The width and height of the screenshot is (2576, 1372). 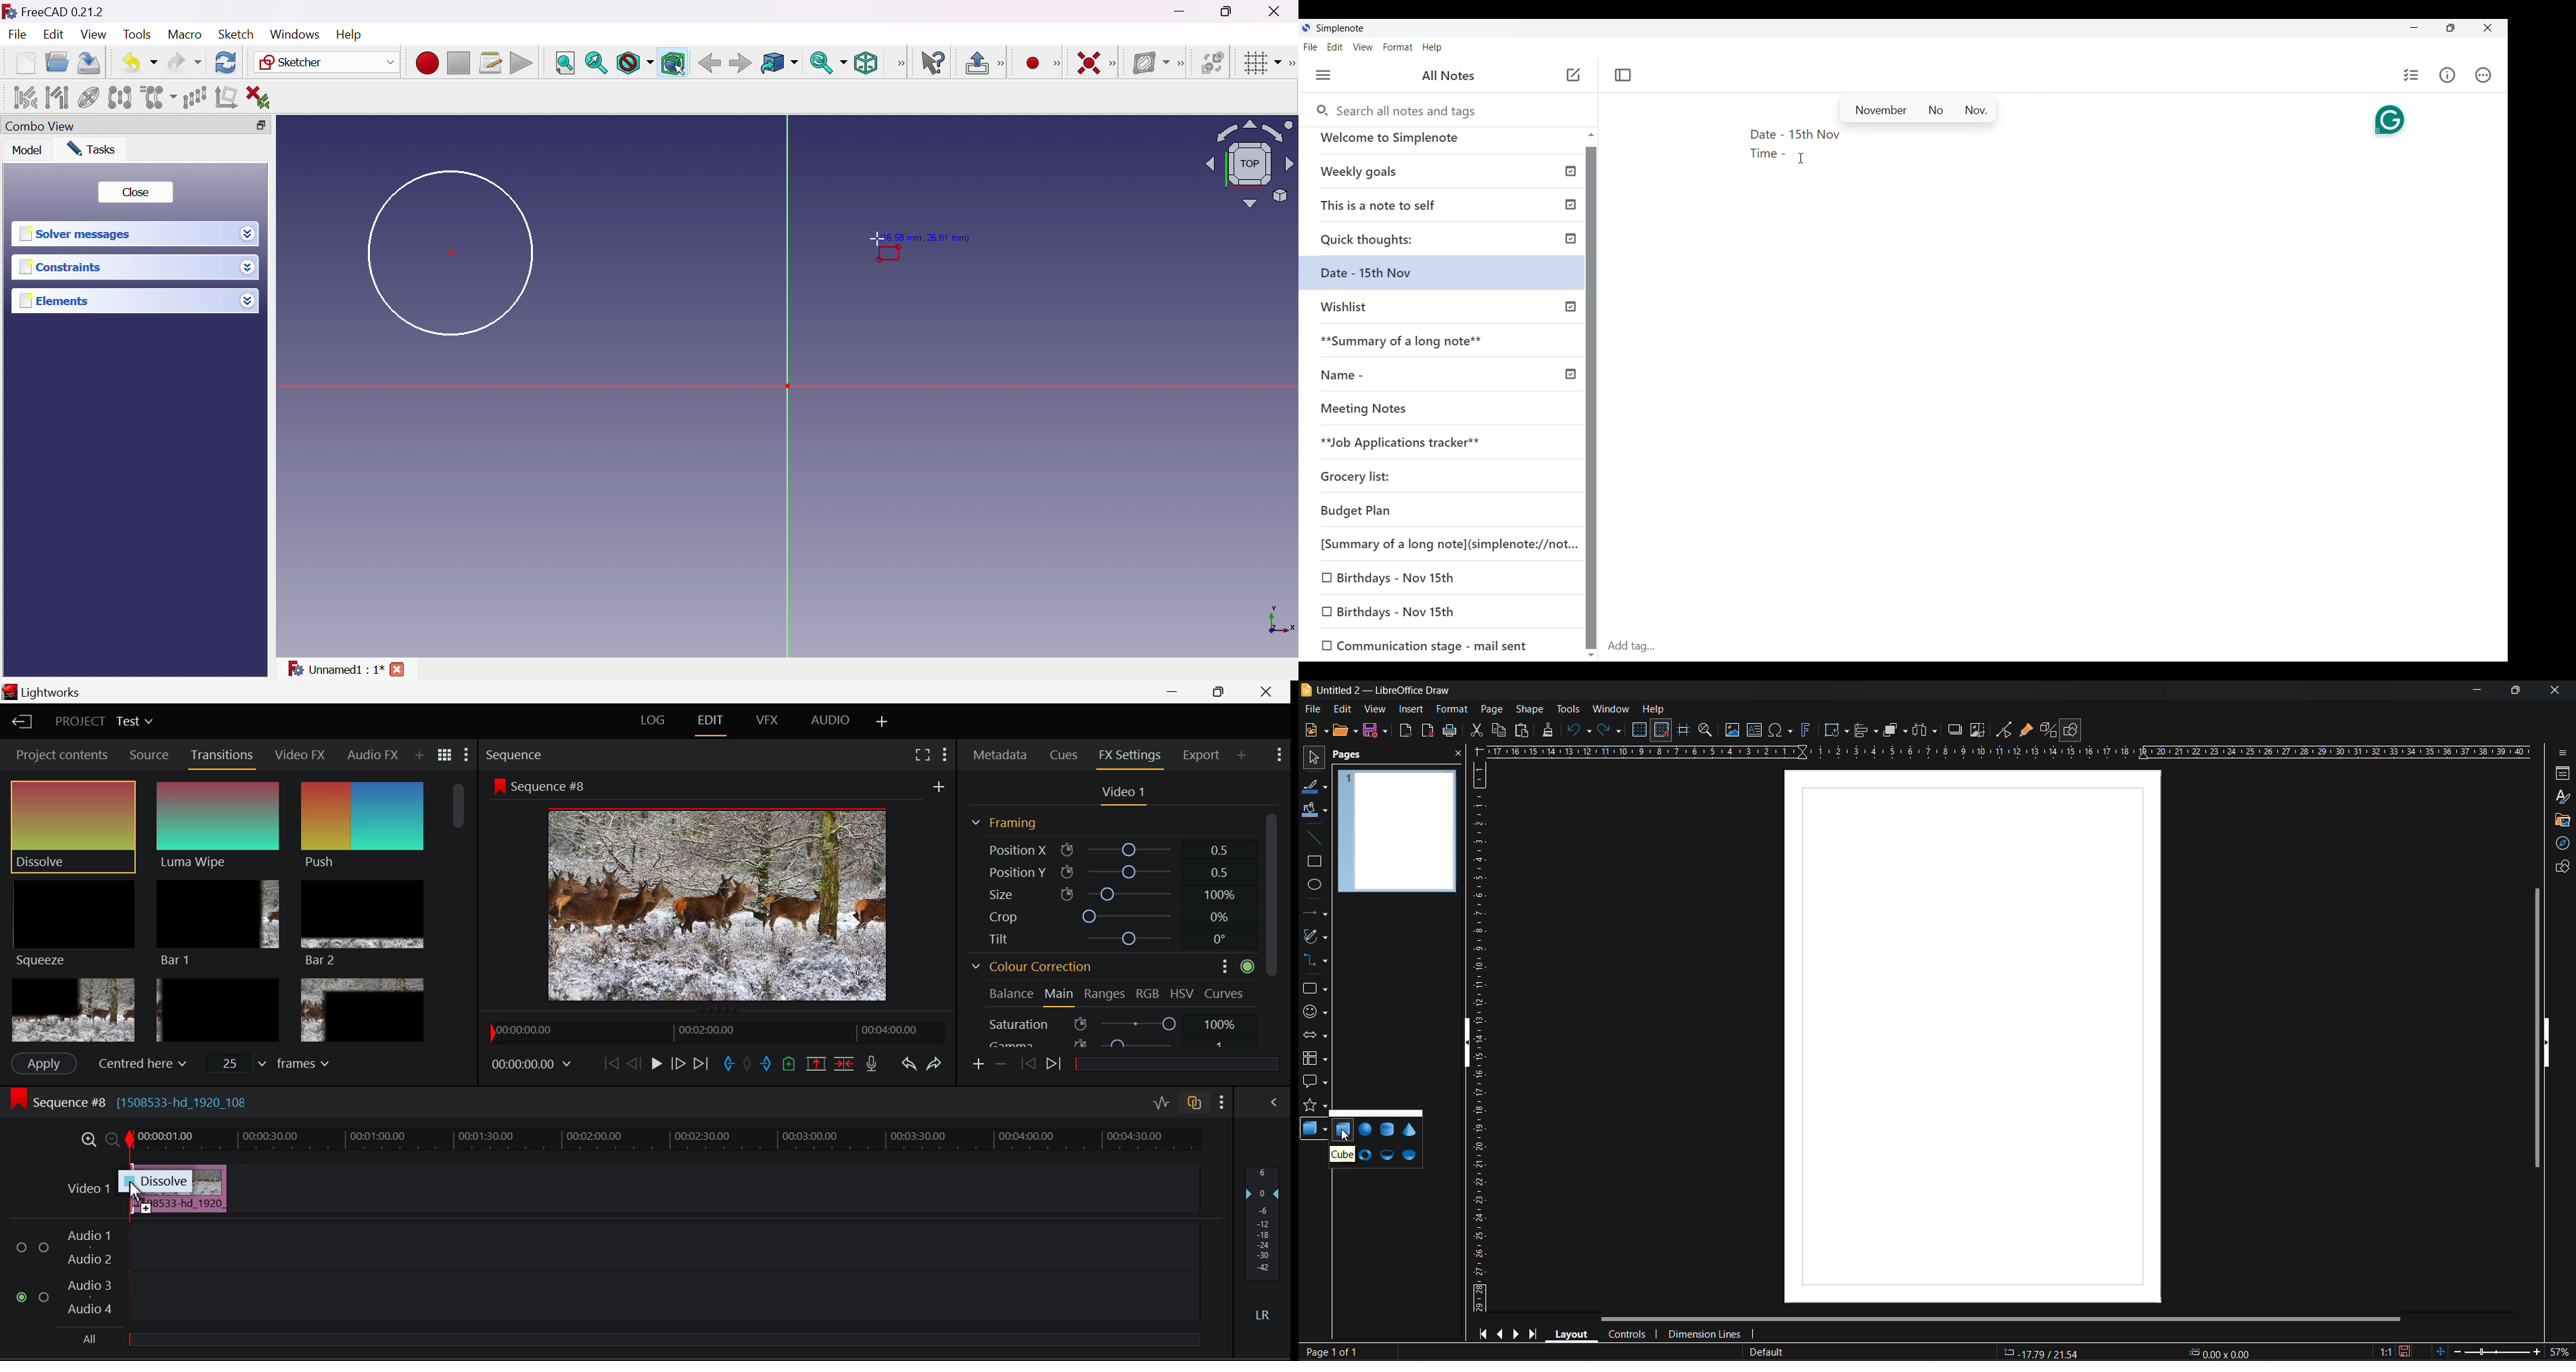 I want to click on Cursor, so click(x=99, y=825).